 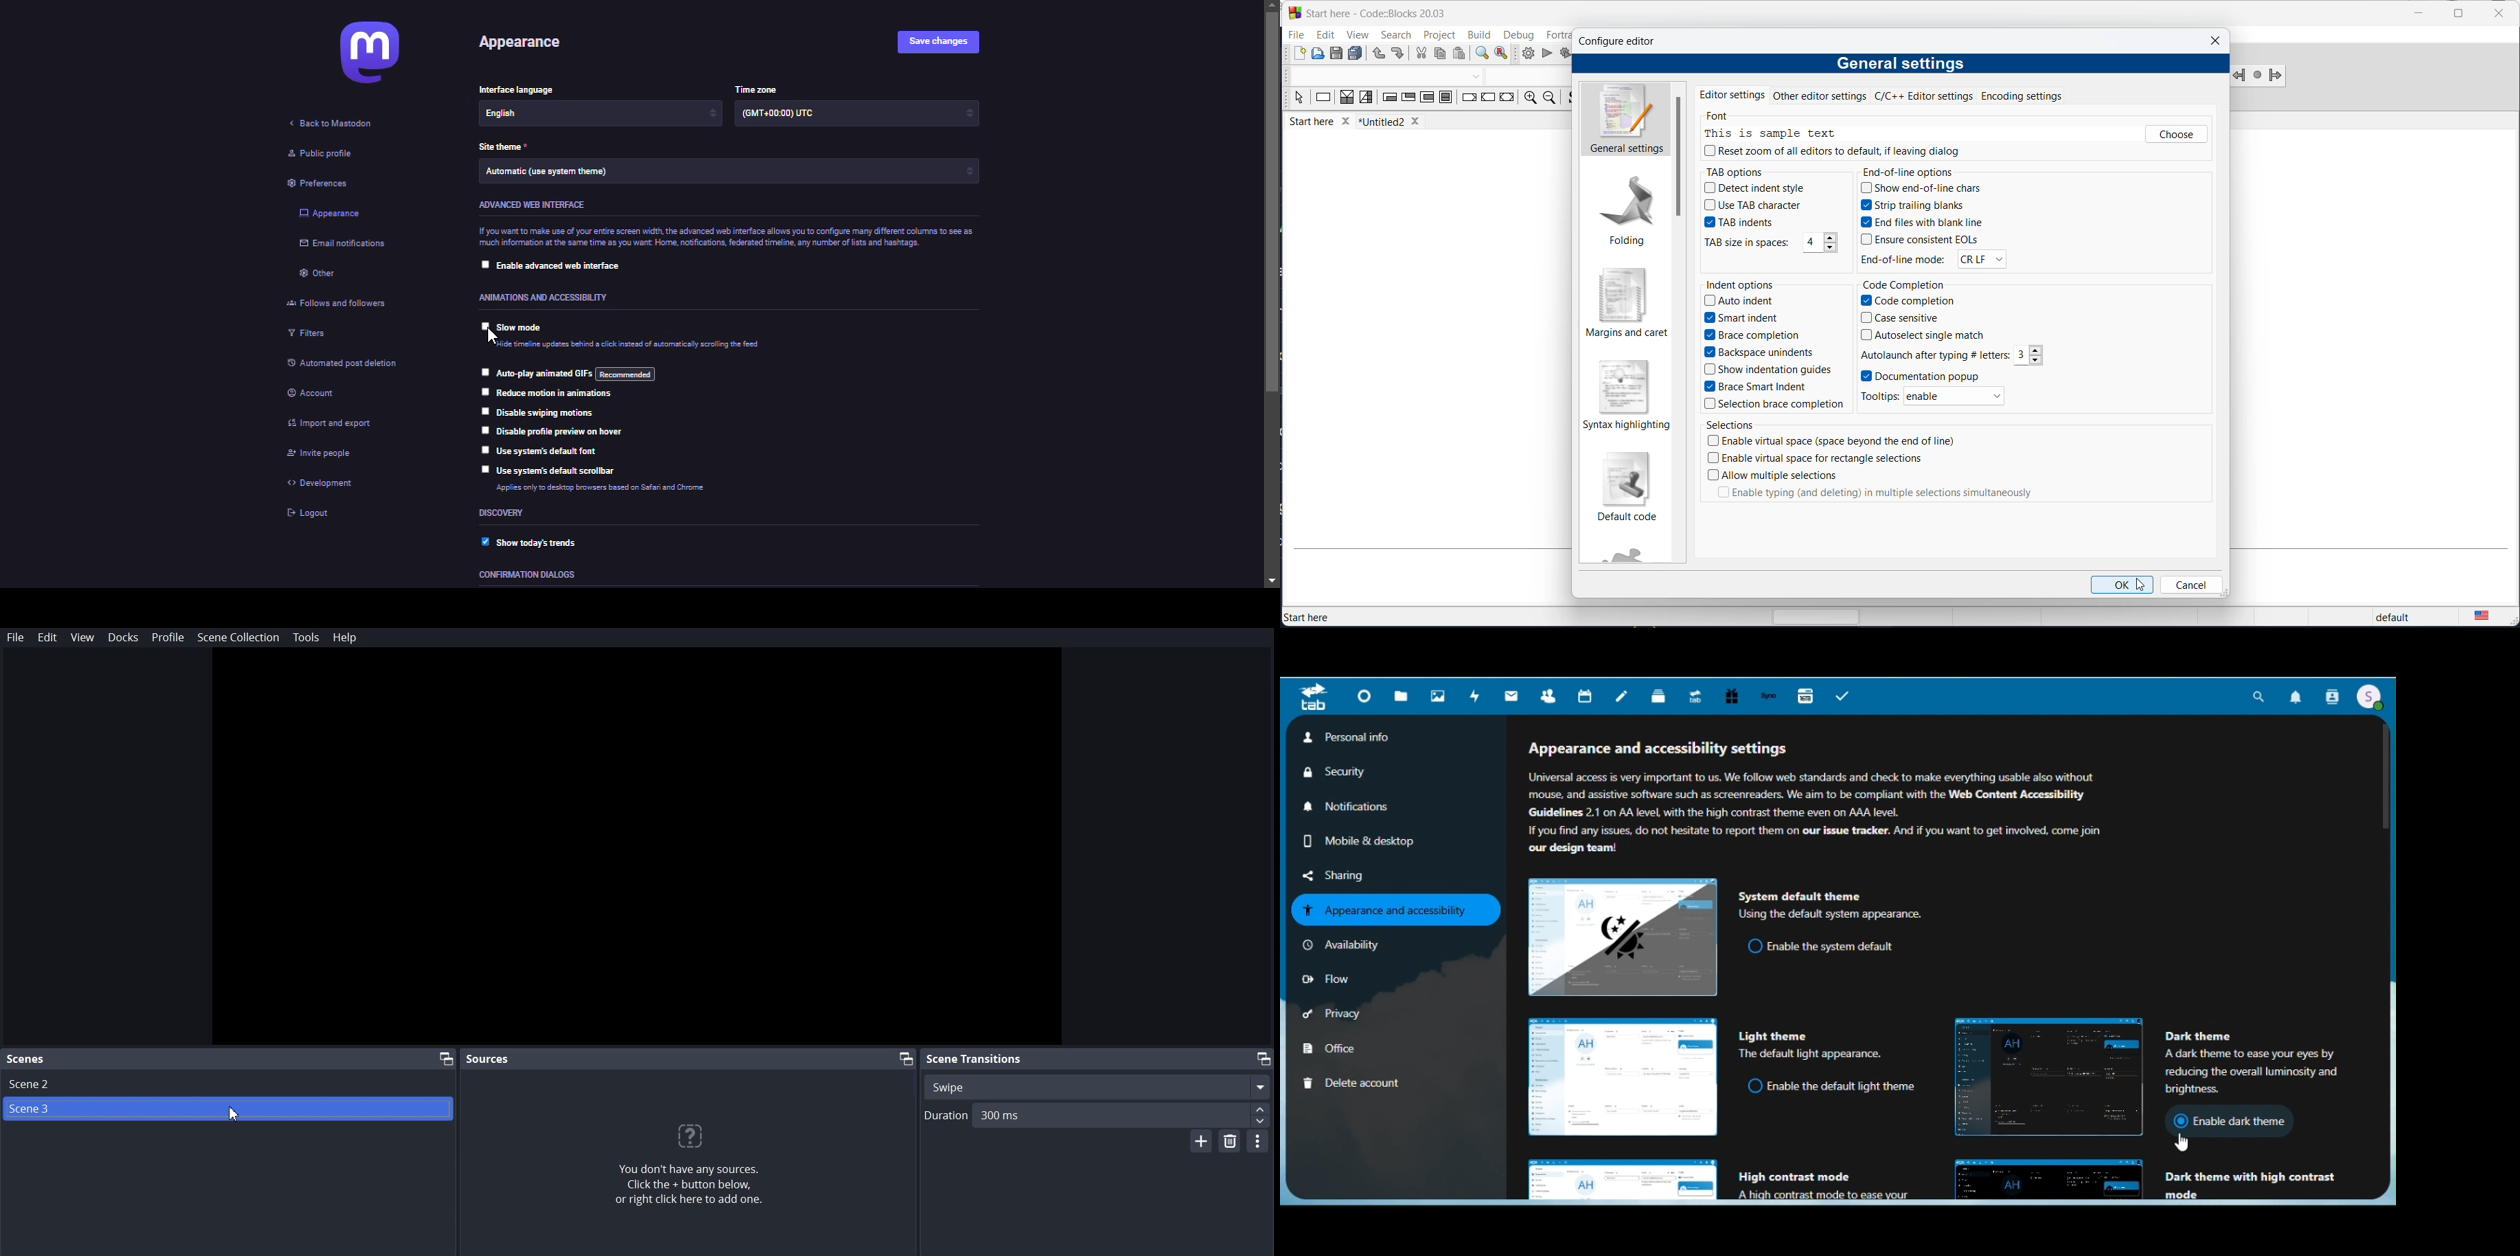 I want to click on click to select, so click(x=481, y=265).